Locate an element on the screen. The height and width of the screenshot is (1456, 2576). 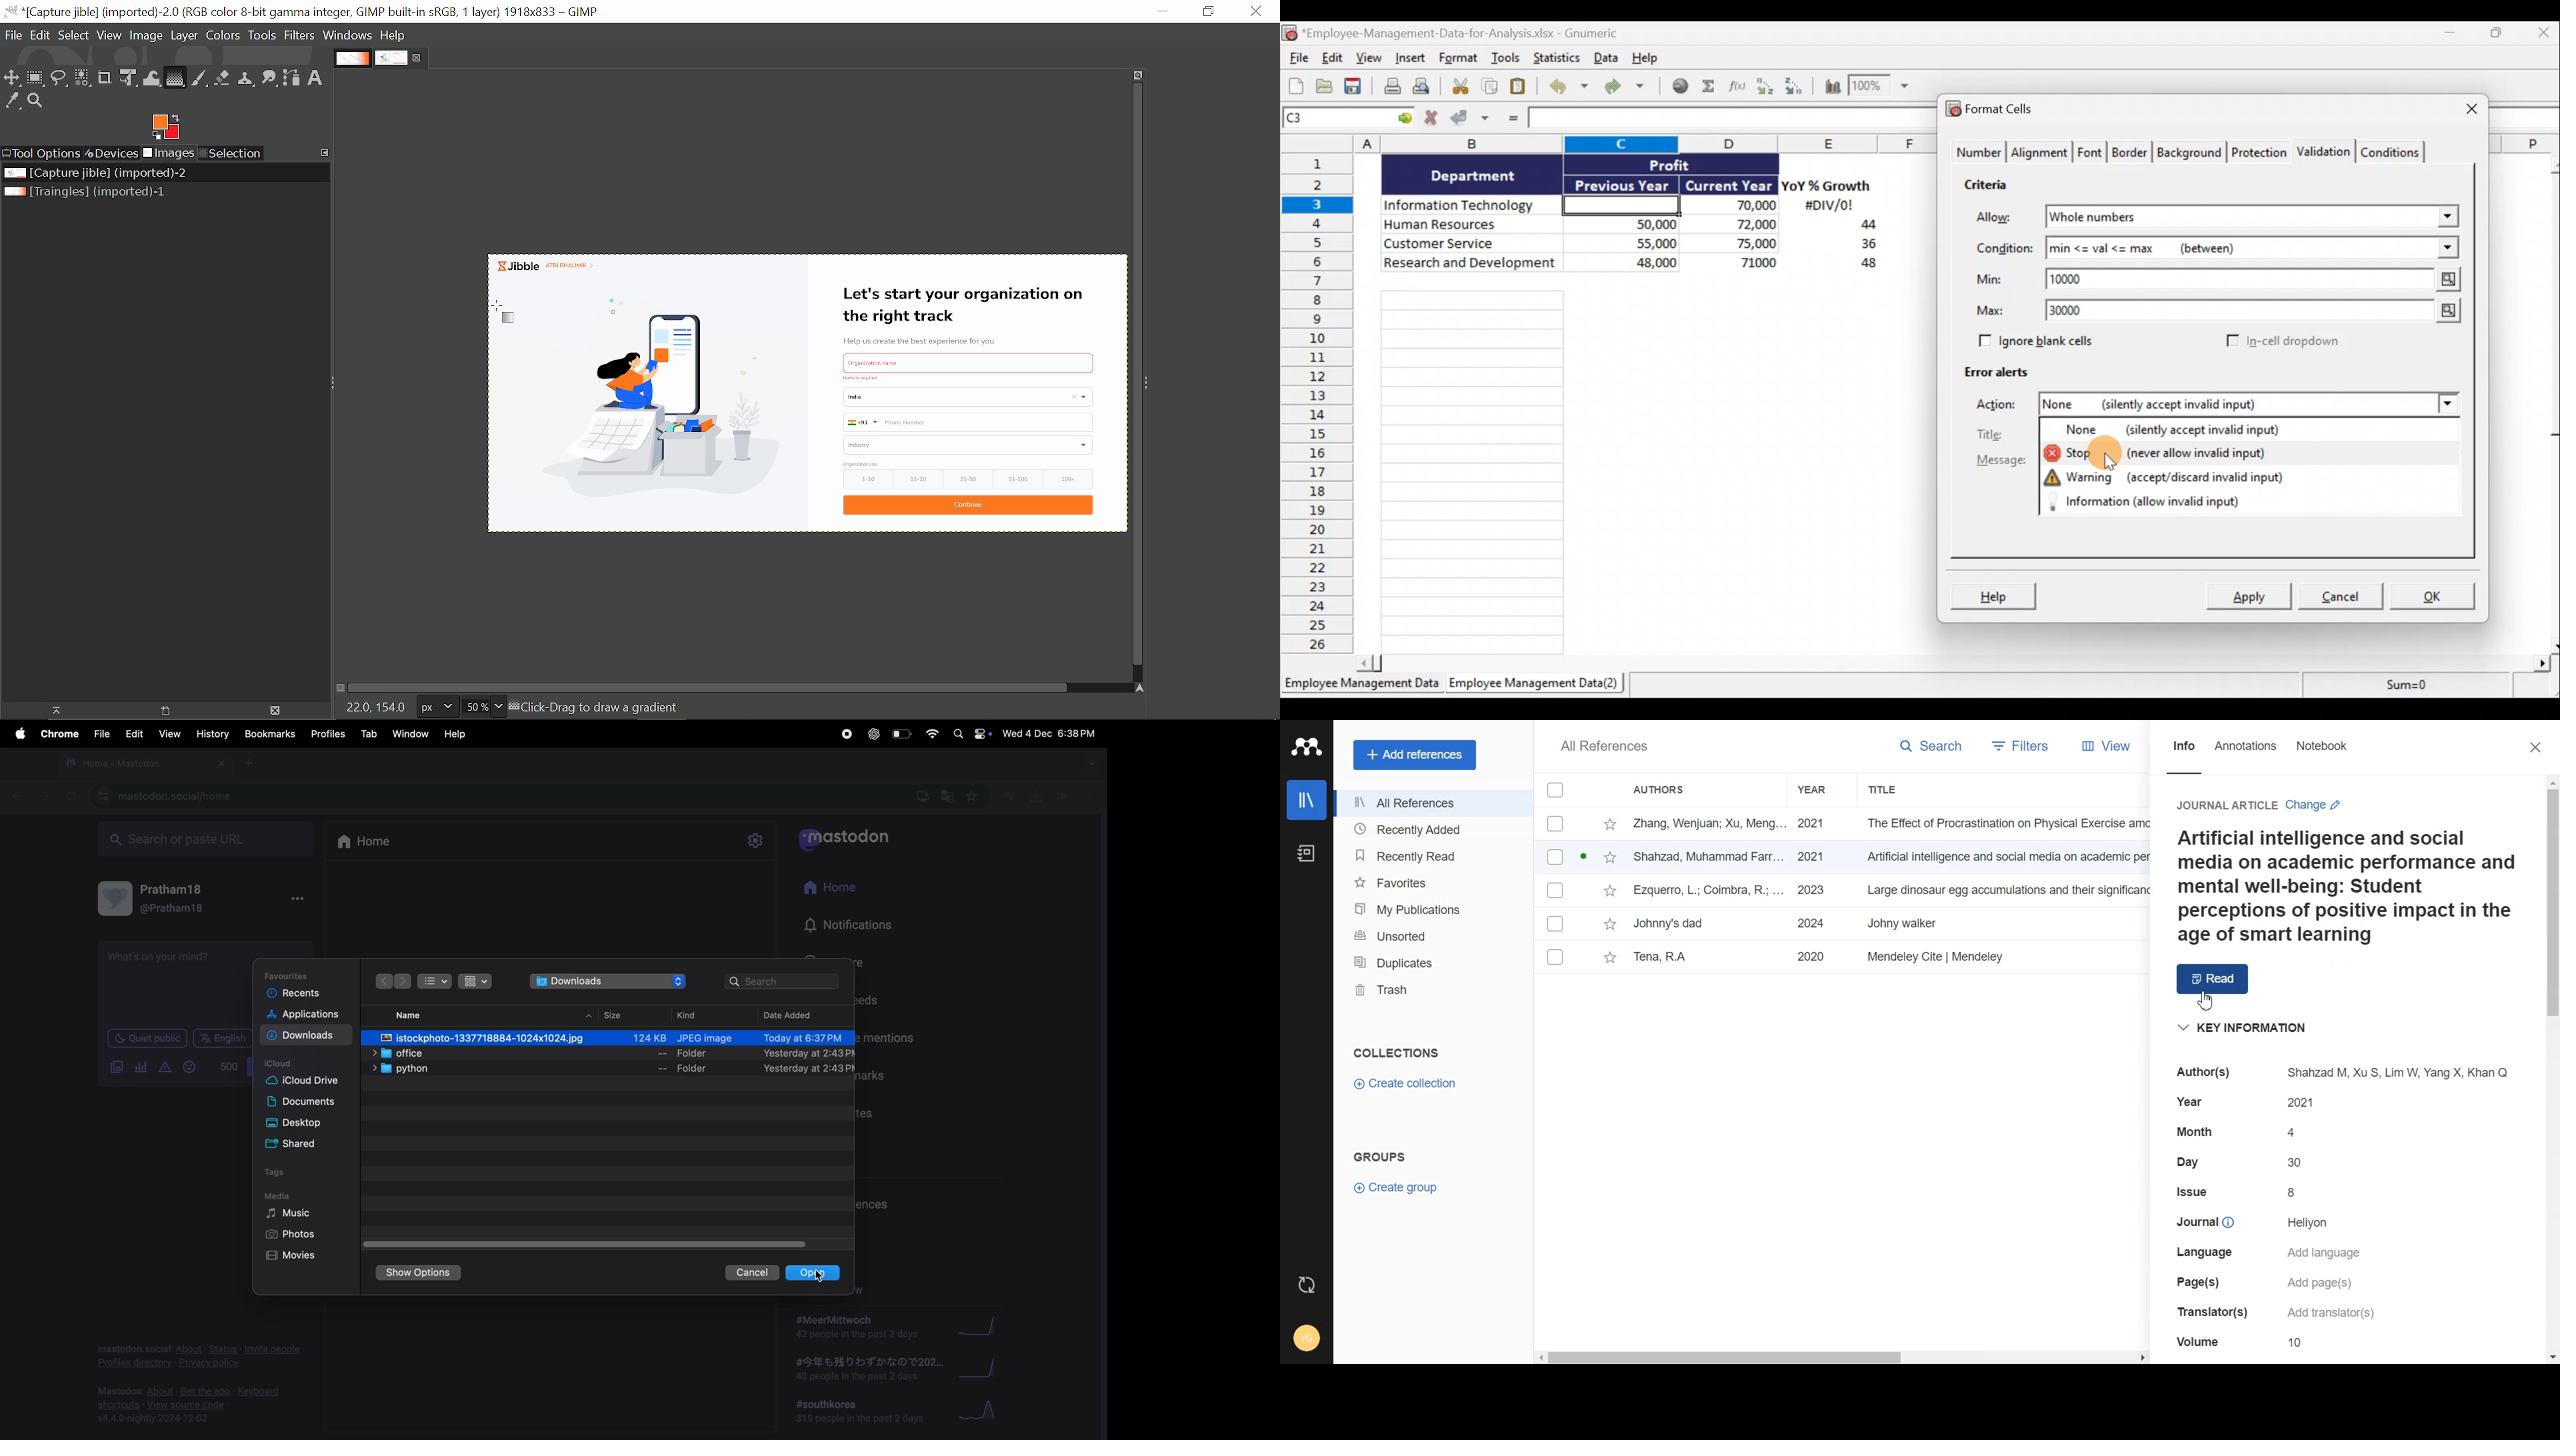
favourites is located at coordinates (974, 796).